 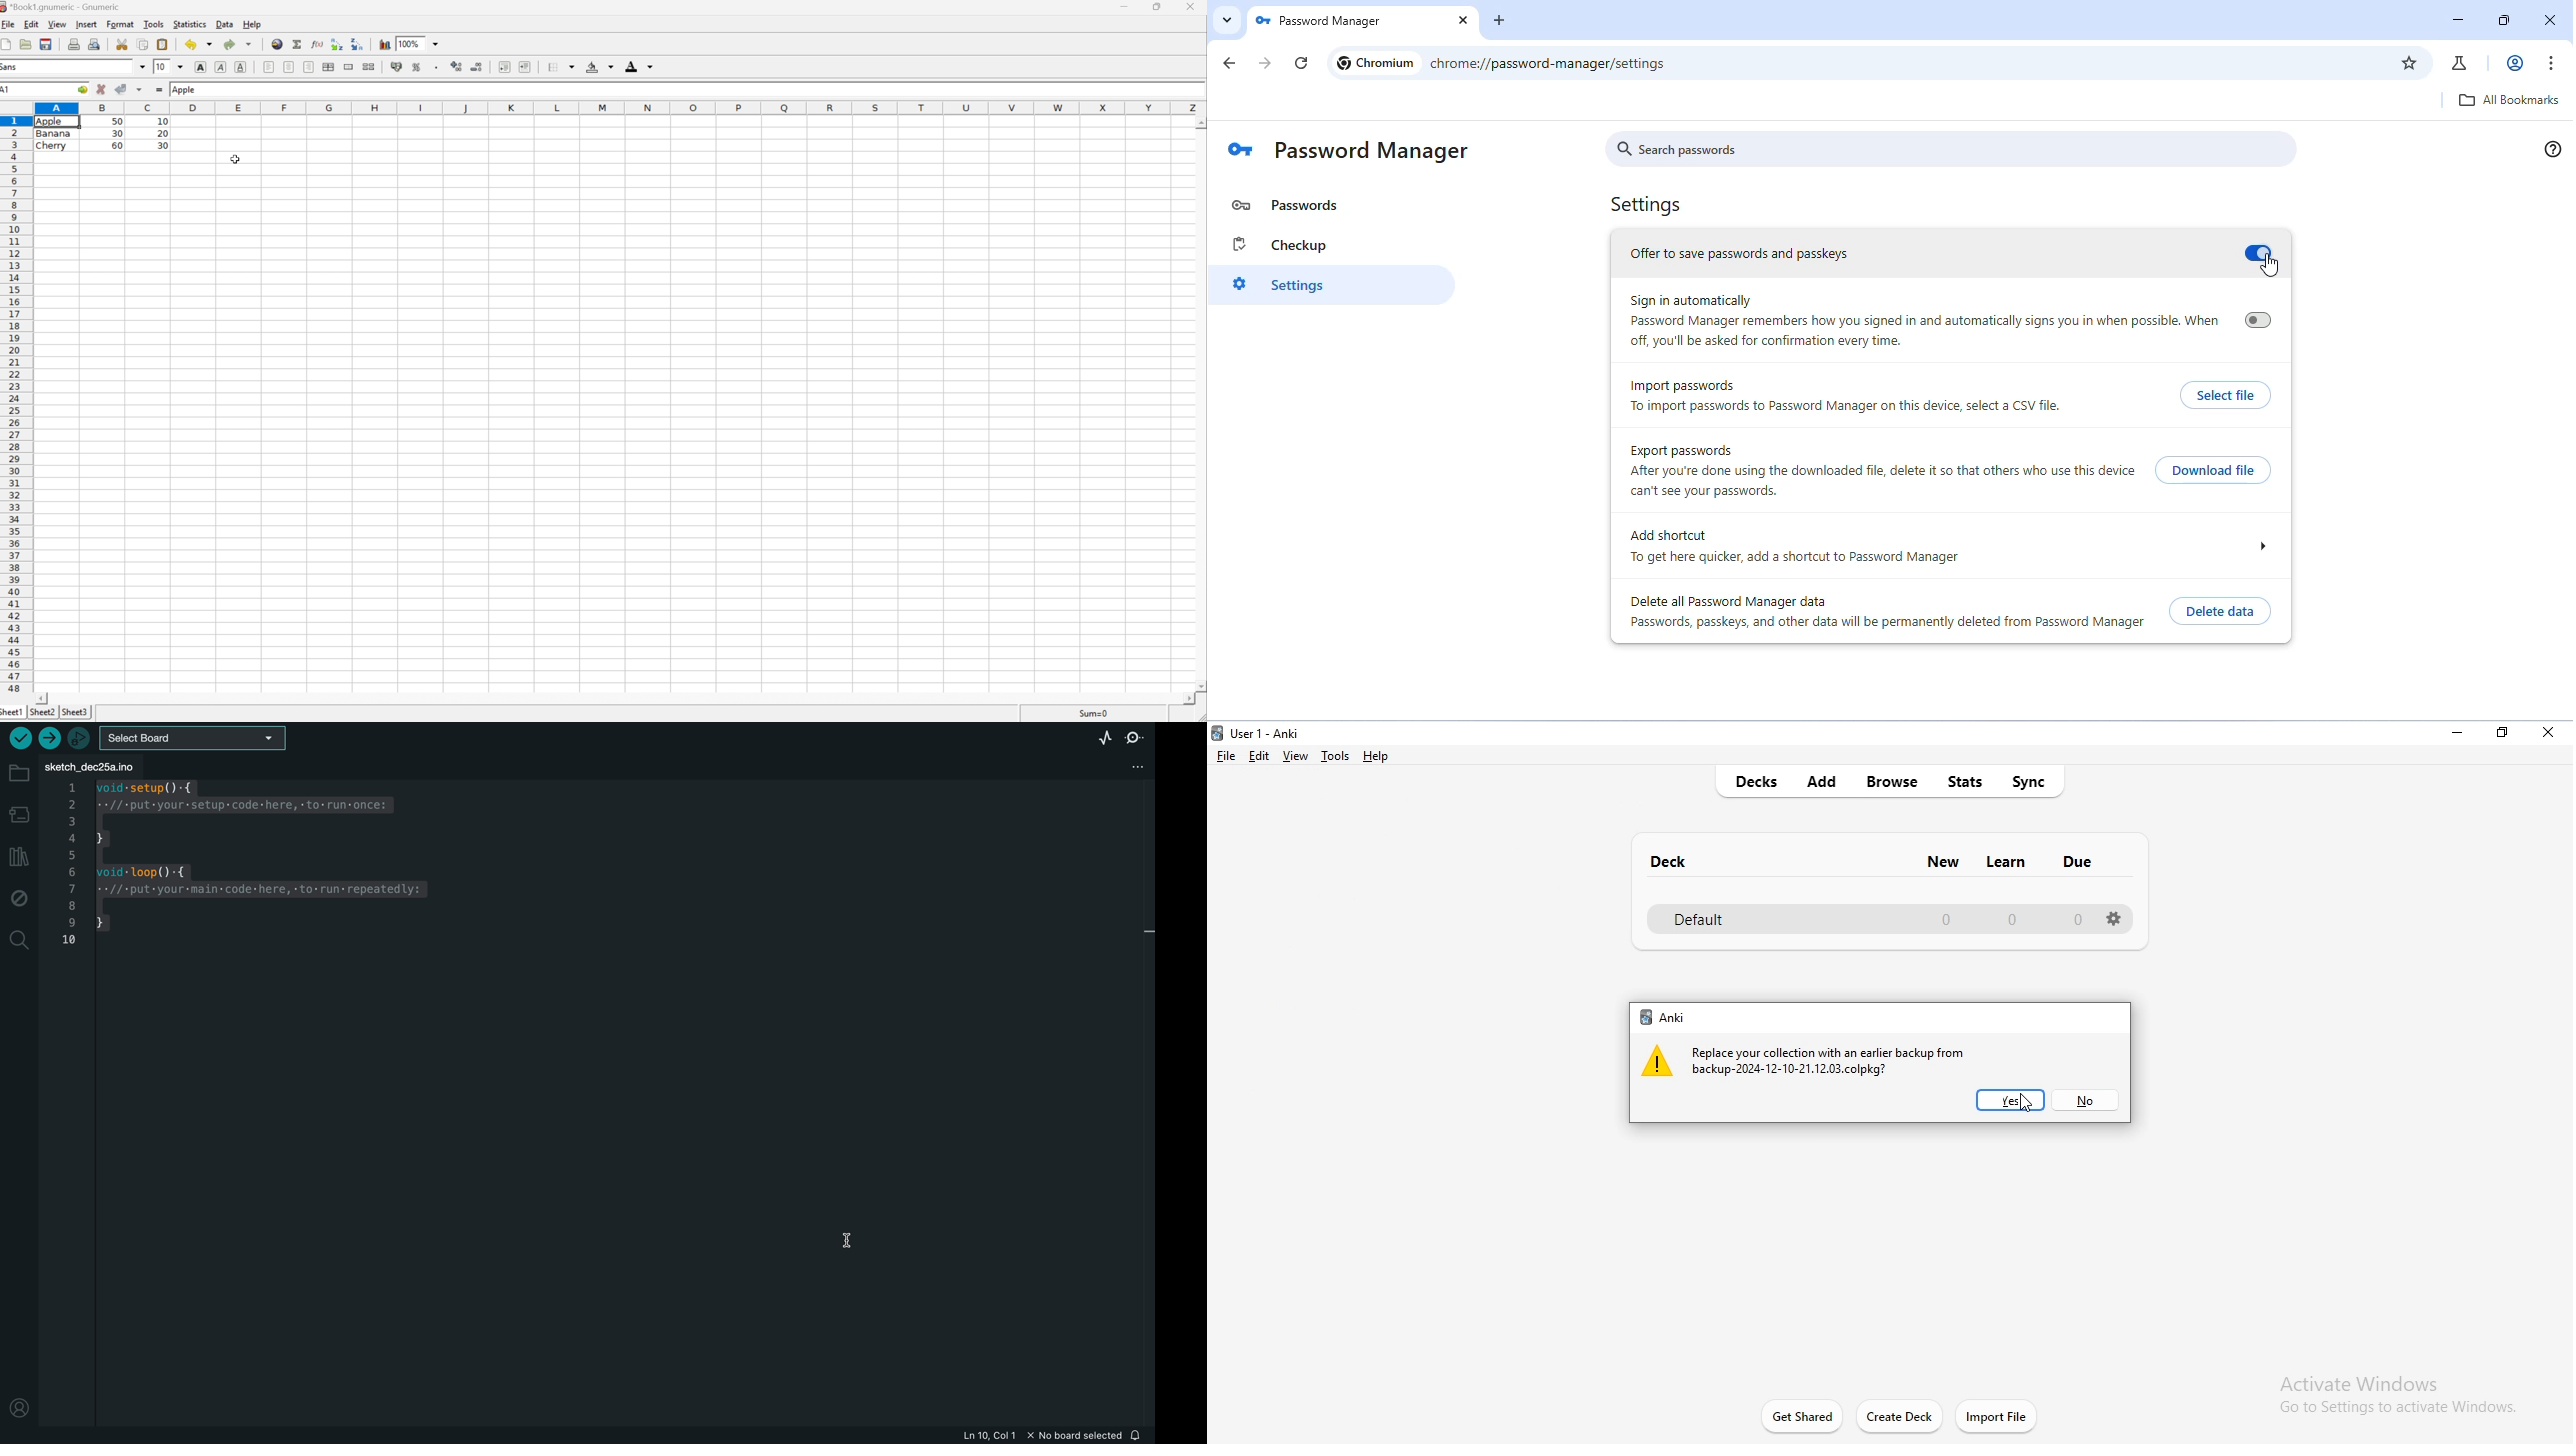 I want to click on center horizontally, so click(x=289, y=66).